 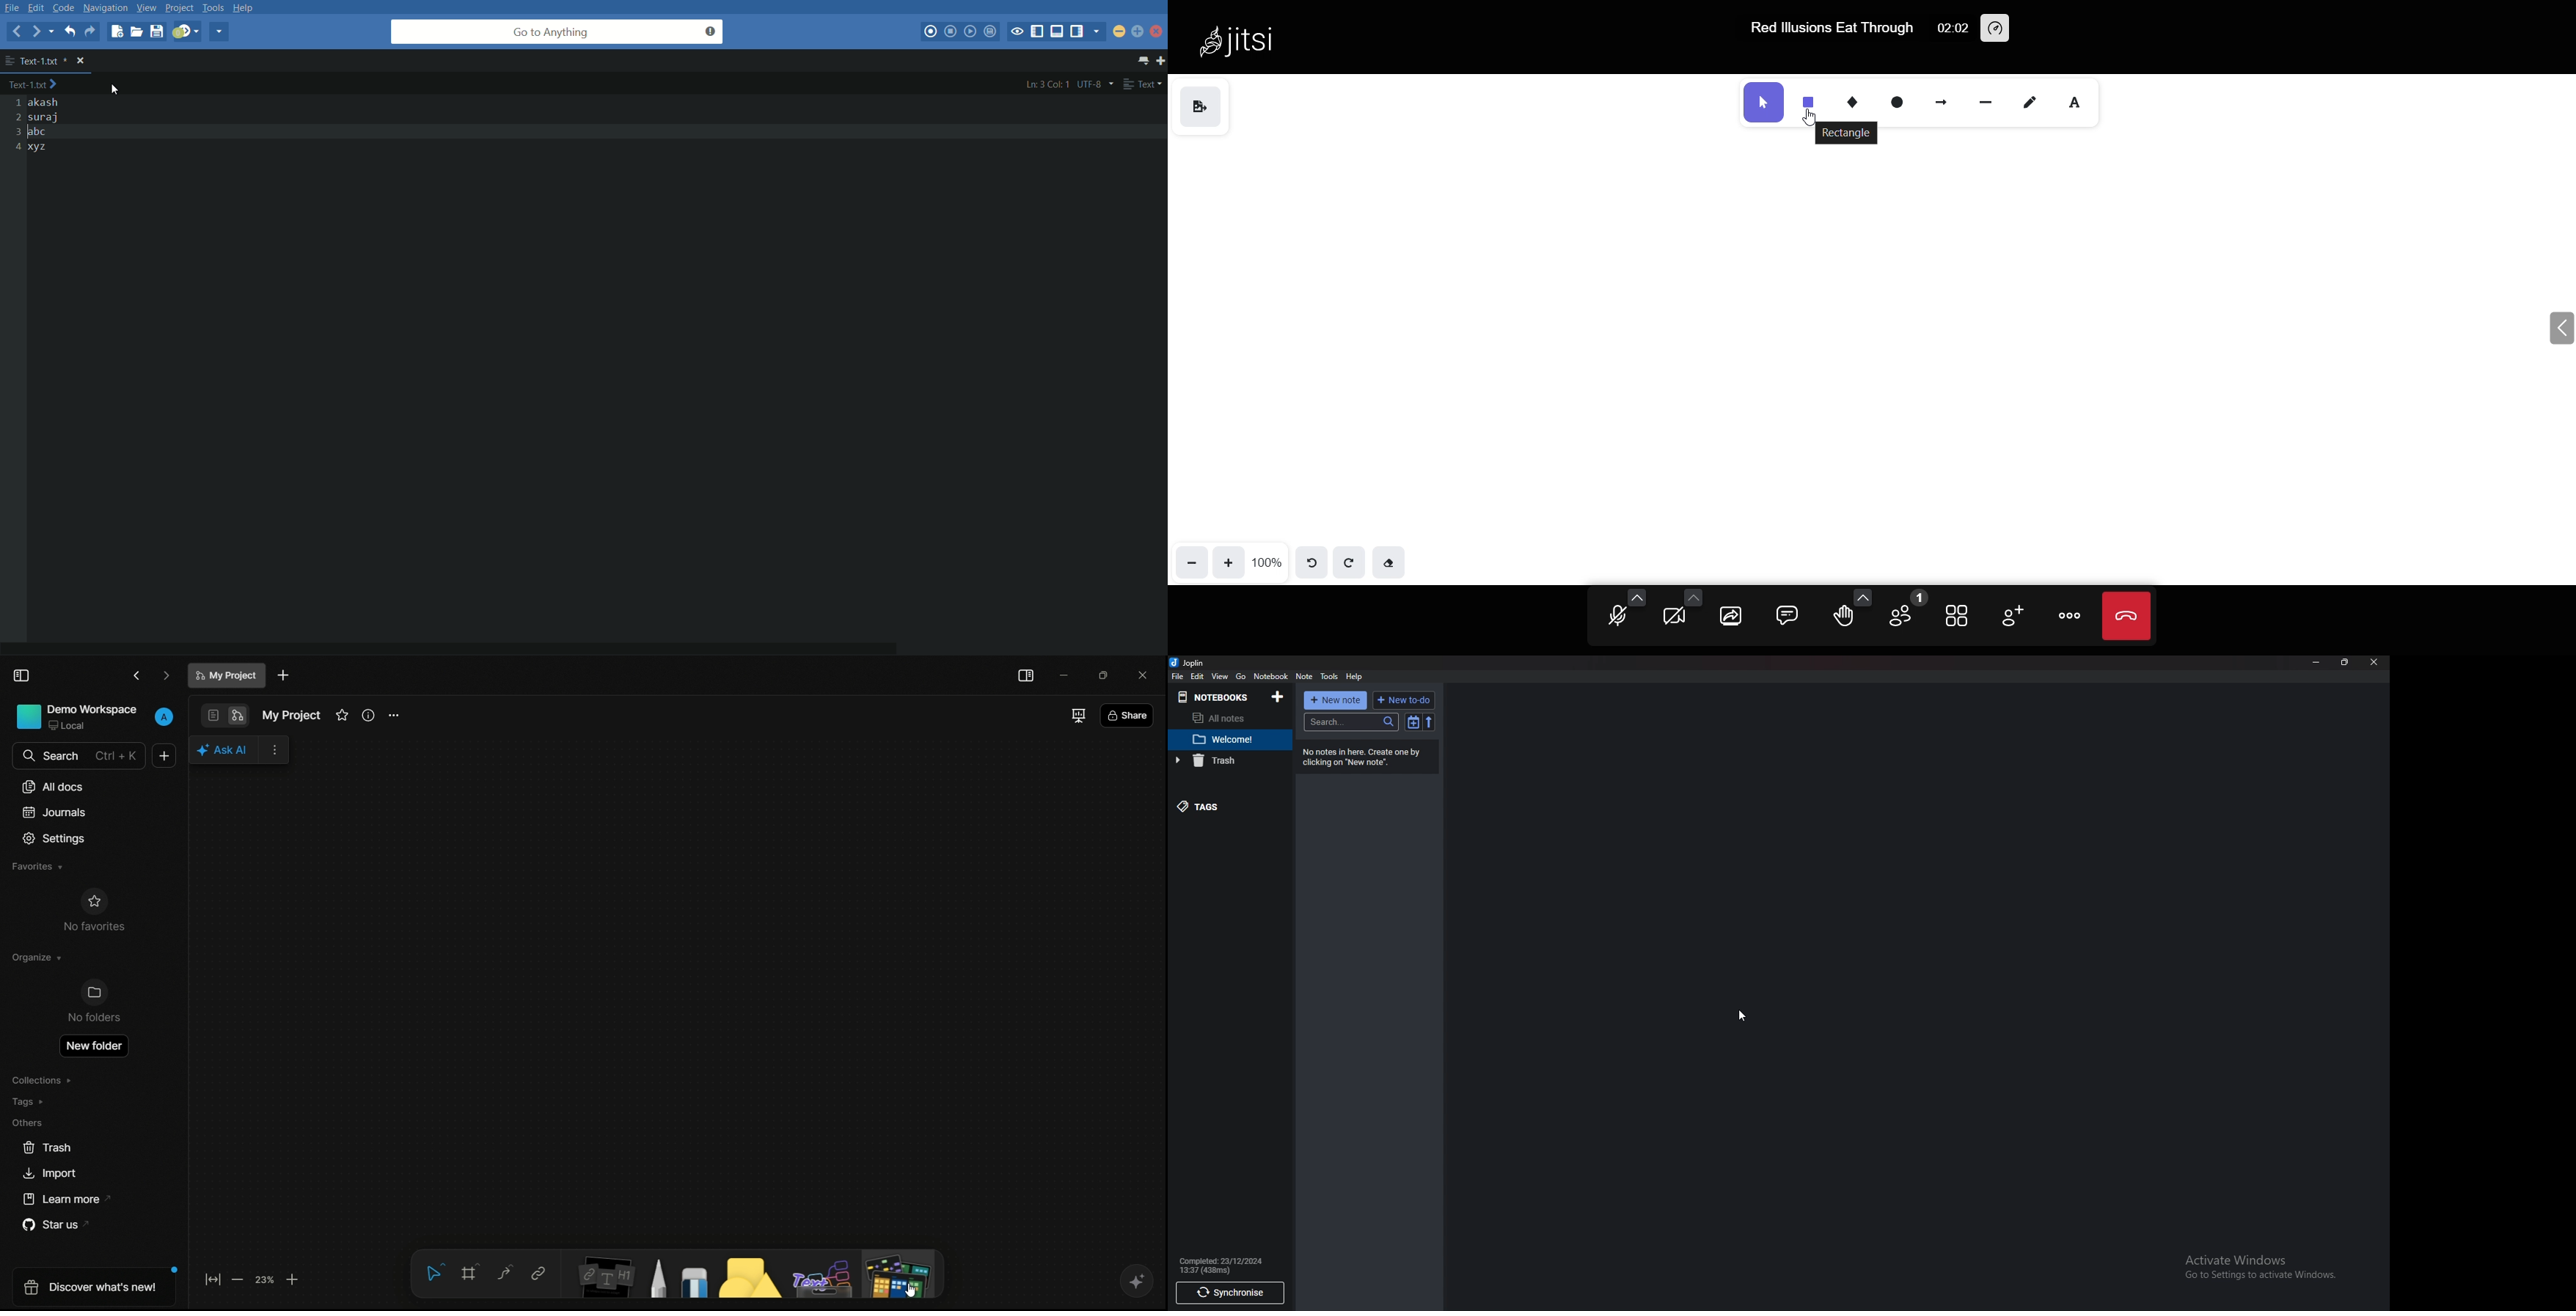 What do you see at coordinates (1277, 698) in the screenshot?
I see `Add notebooks` at bounding box center [1277, 698].